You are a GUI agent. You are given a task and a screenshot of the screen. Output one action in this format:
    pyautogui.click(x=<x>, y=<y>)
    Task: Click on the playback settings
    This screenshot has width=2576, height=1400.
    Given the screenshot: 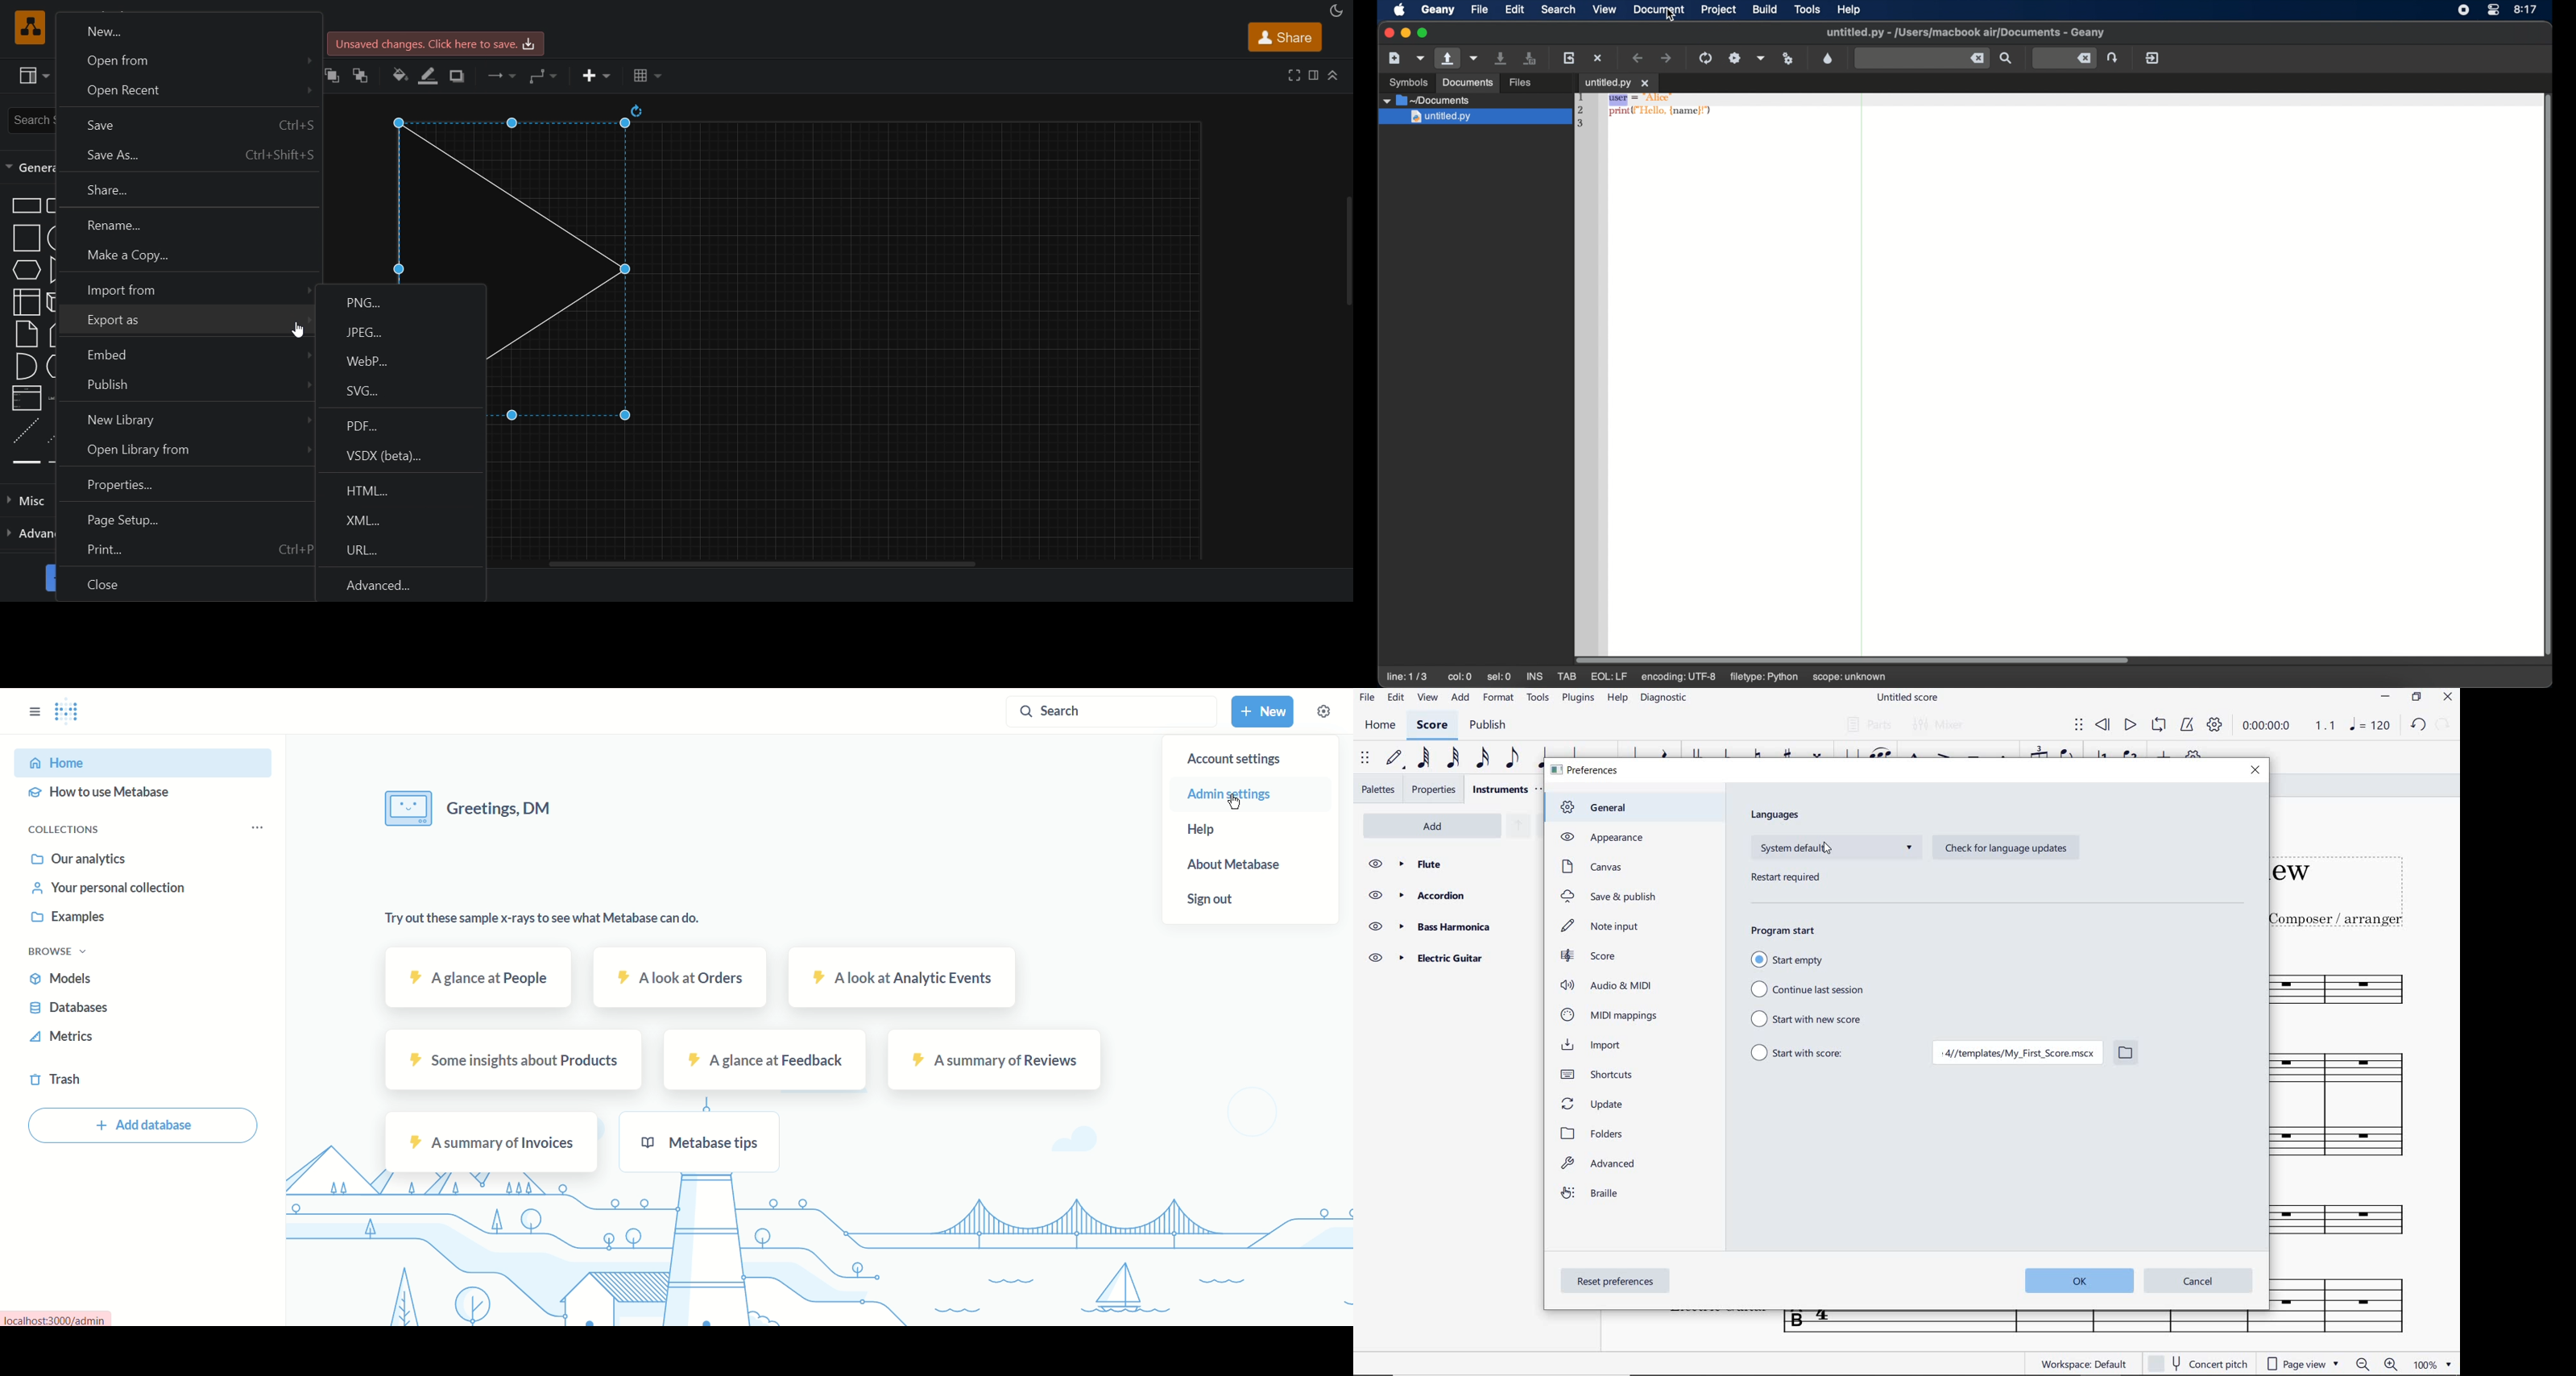 What is the action you would take?
    pyautogui.click(x=2216, y=728)
    